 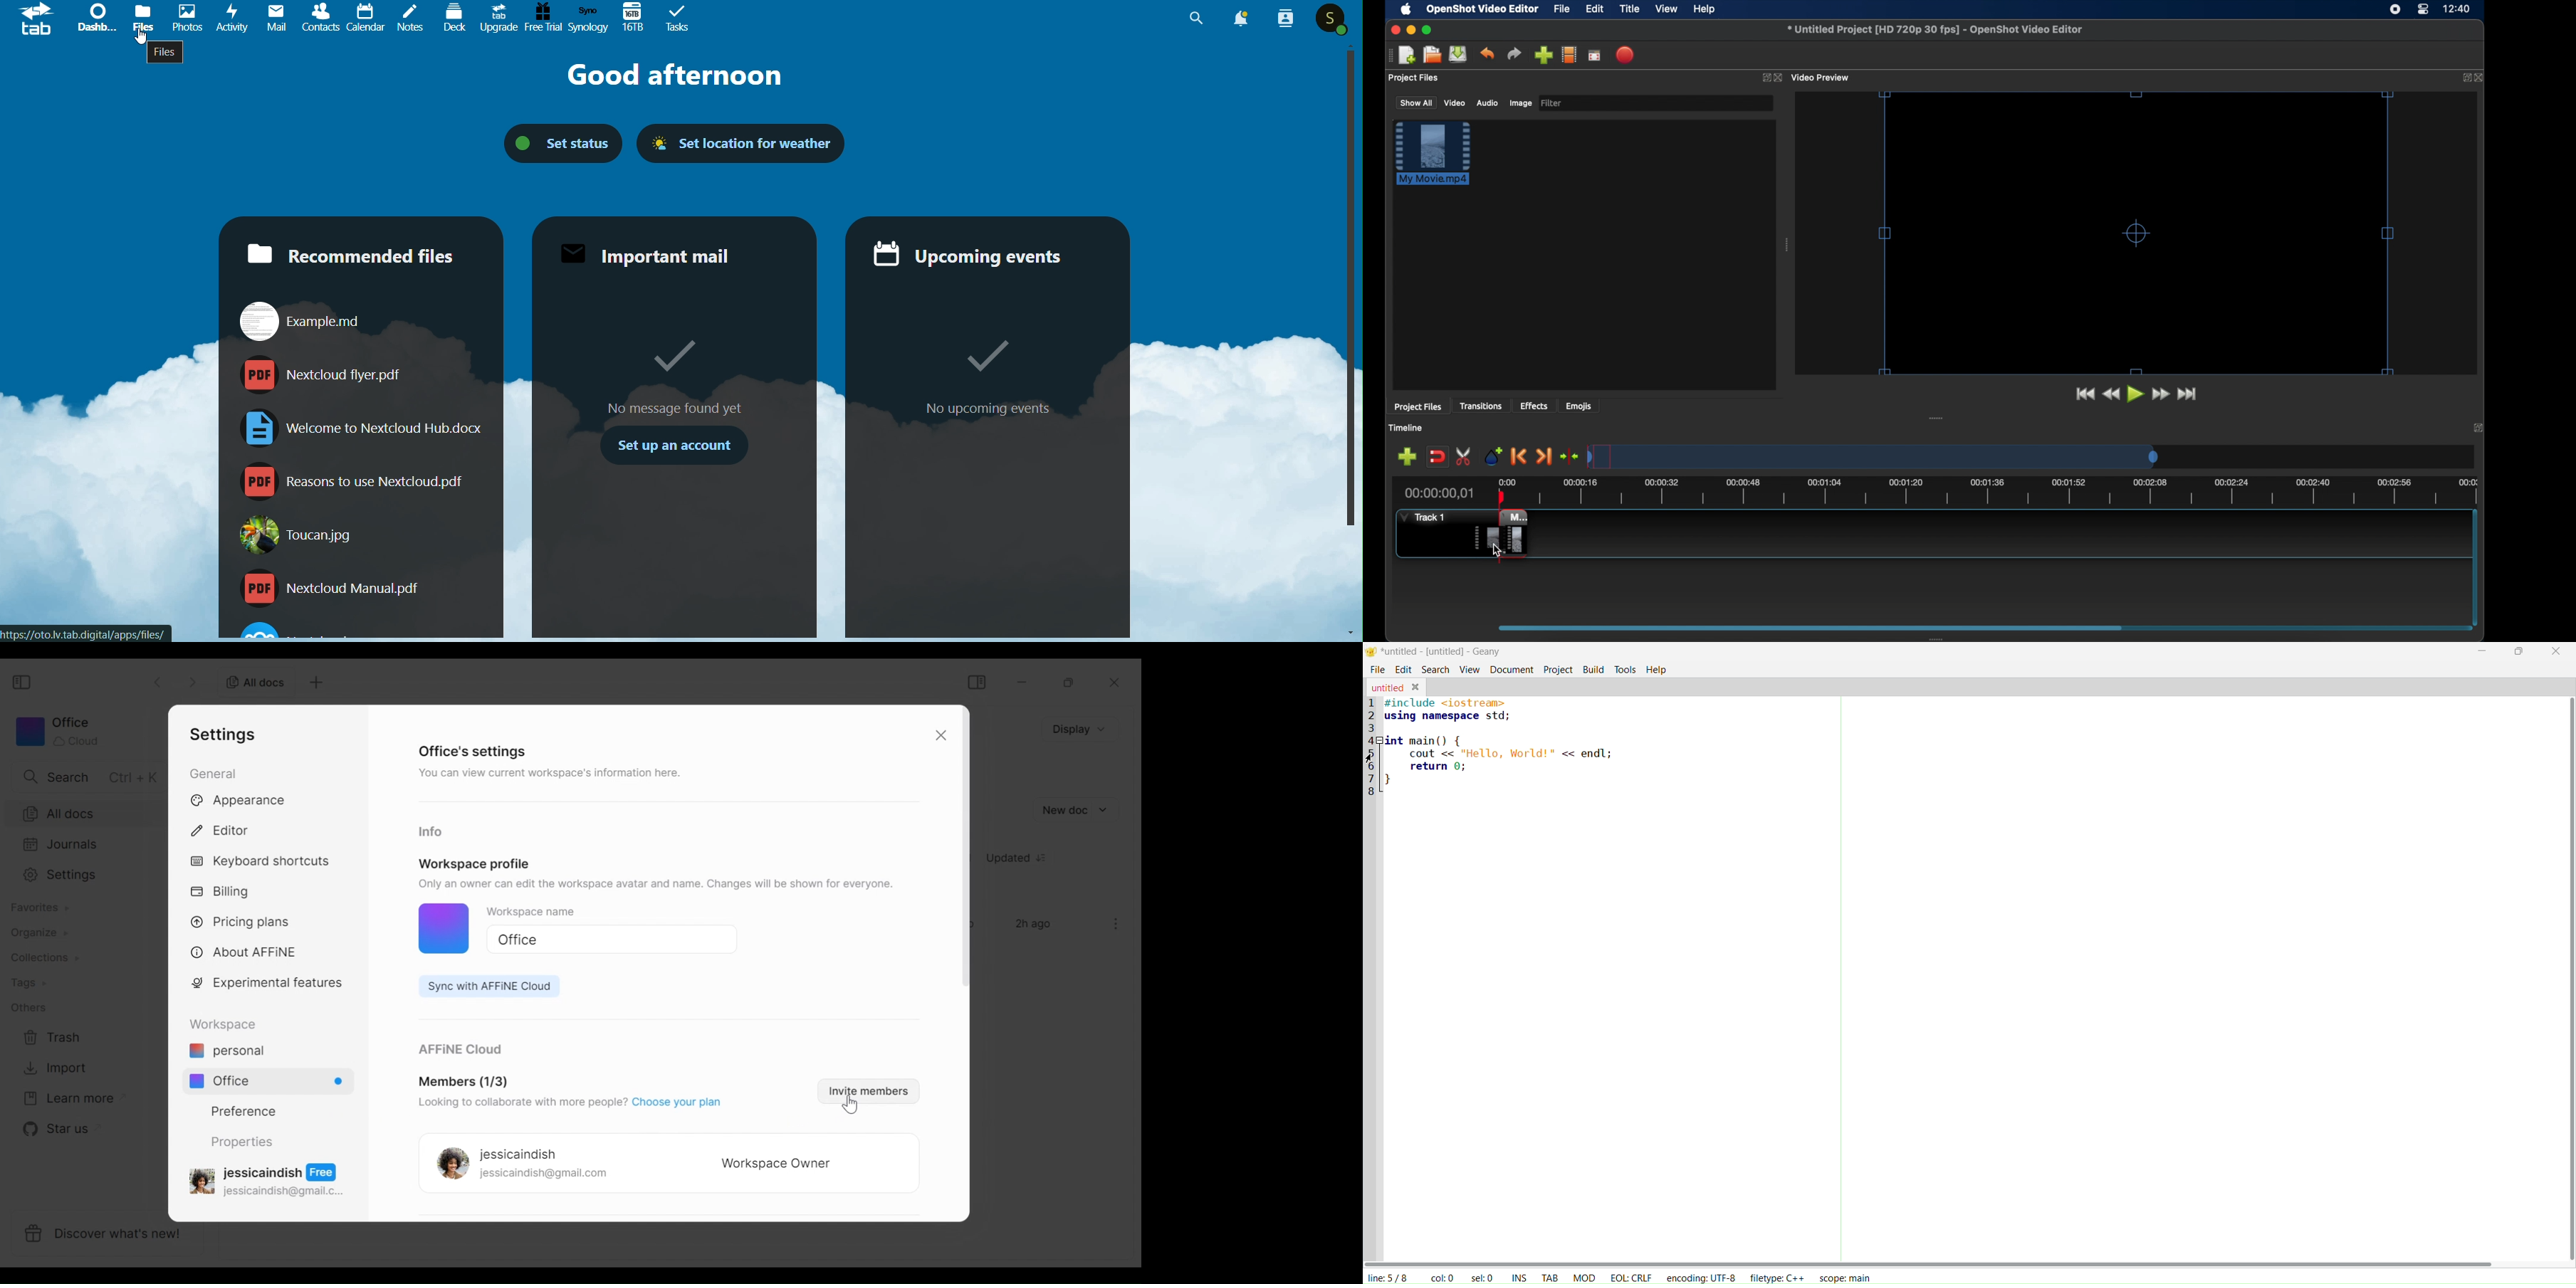 I want to click on Mo message found yet, so click(x=681, y=377).